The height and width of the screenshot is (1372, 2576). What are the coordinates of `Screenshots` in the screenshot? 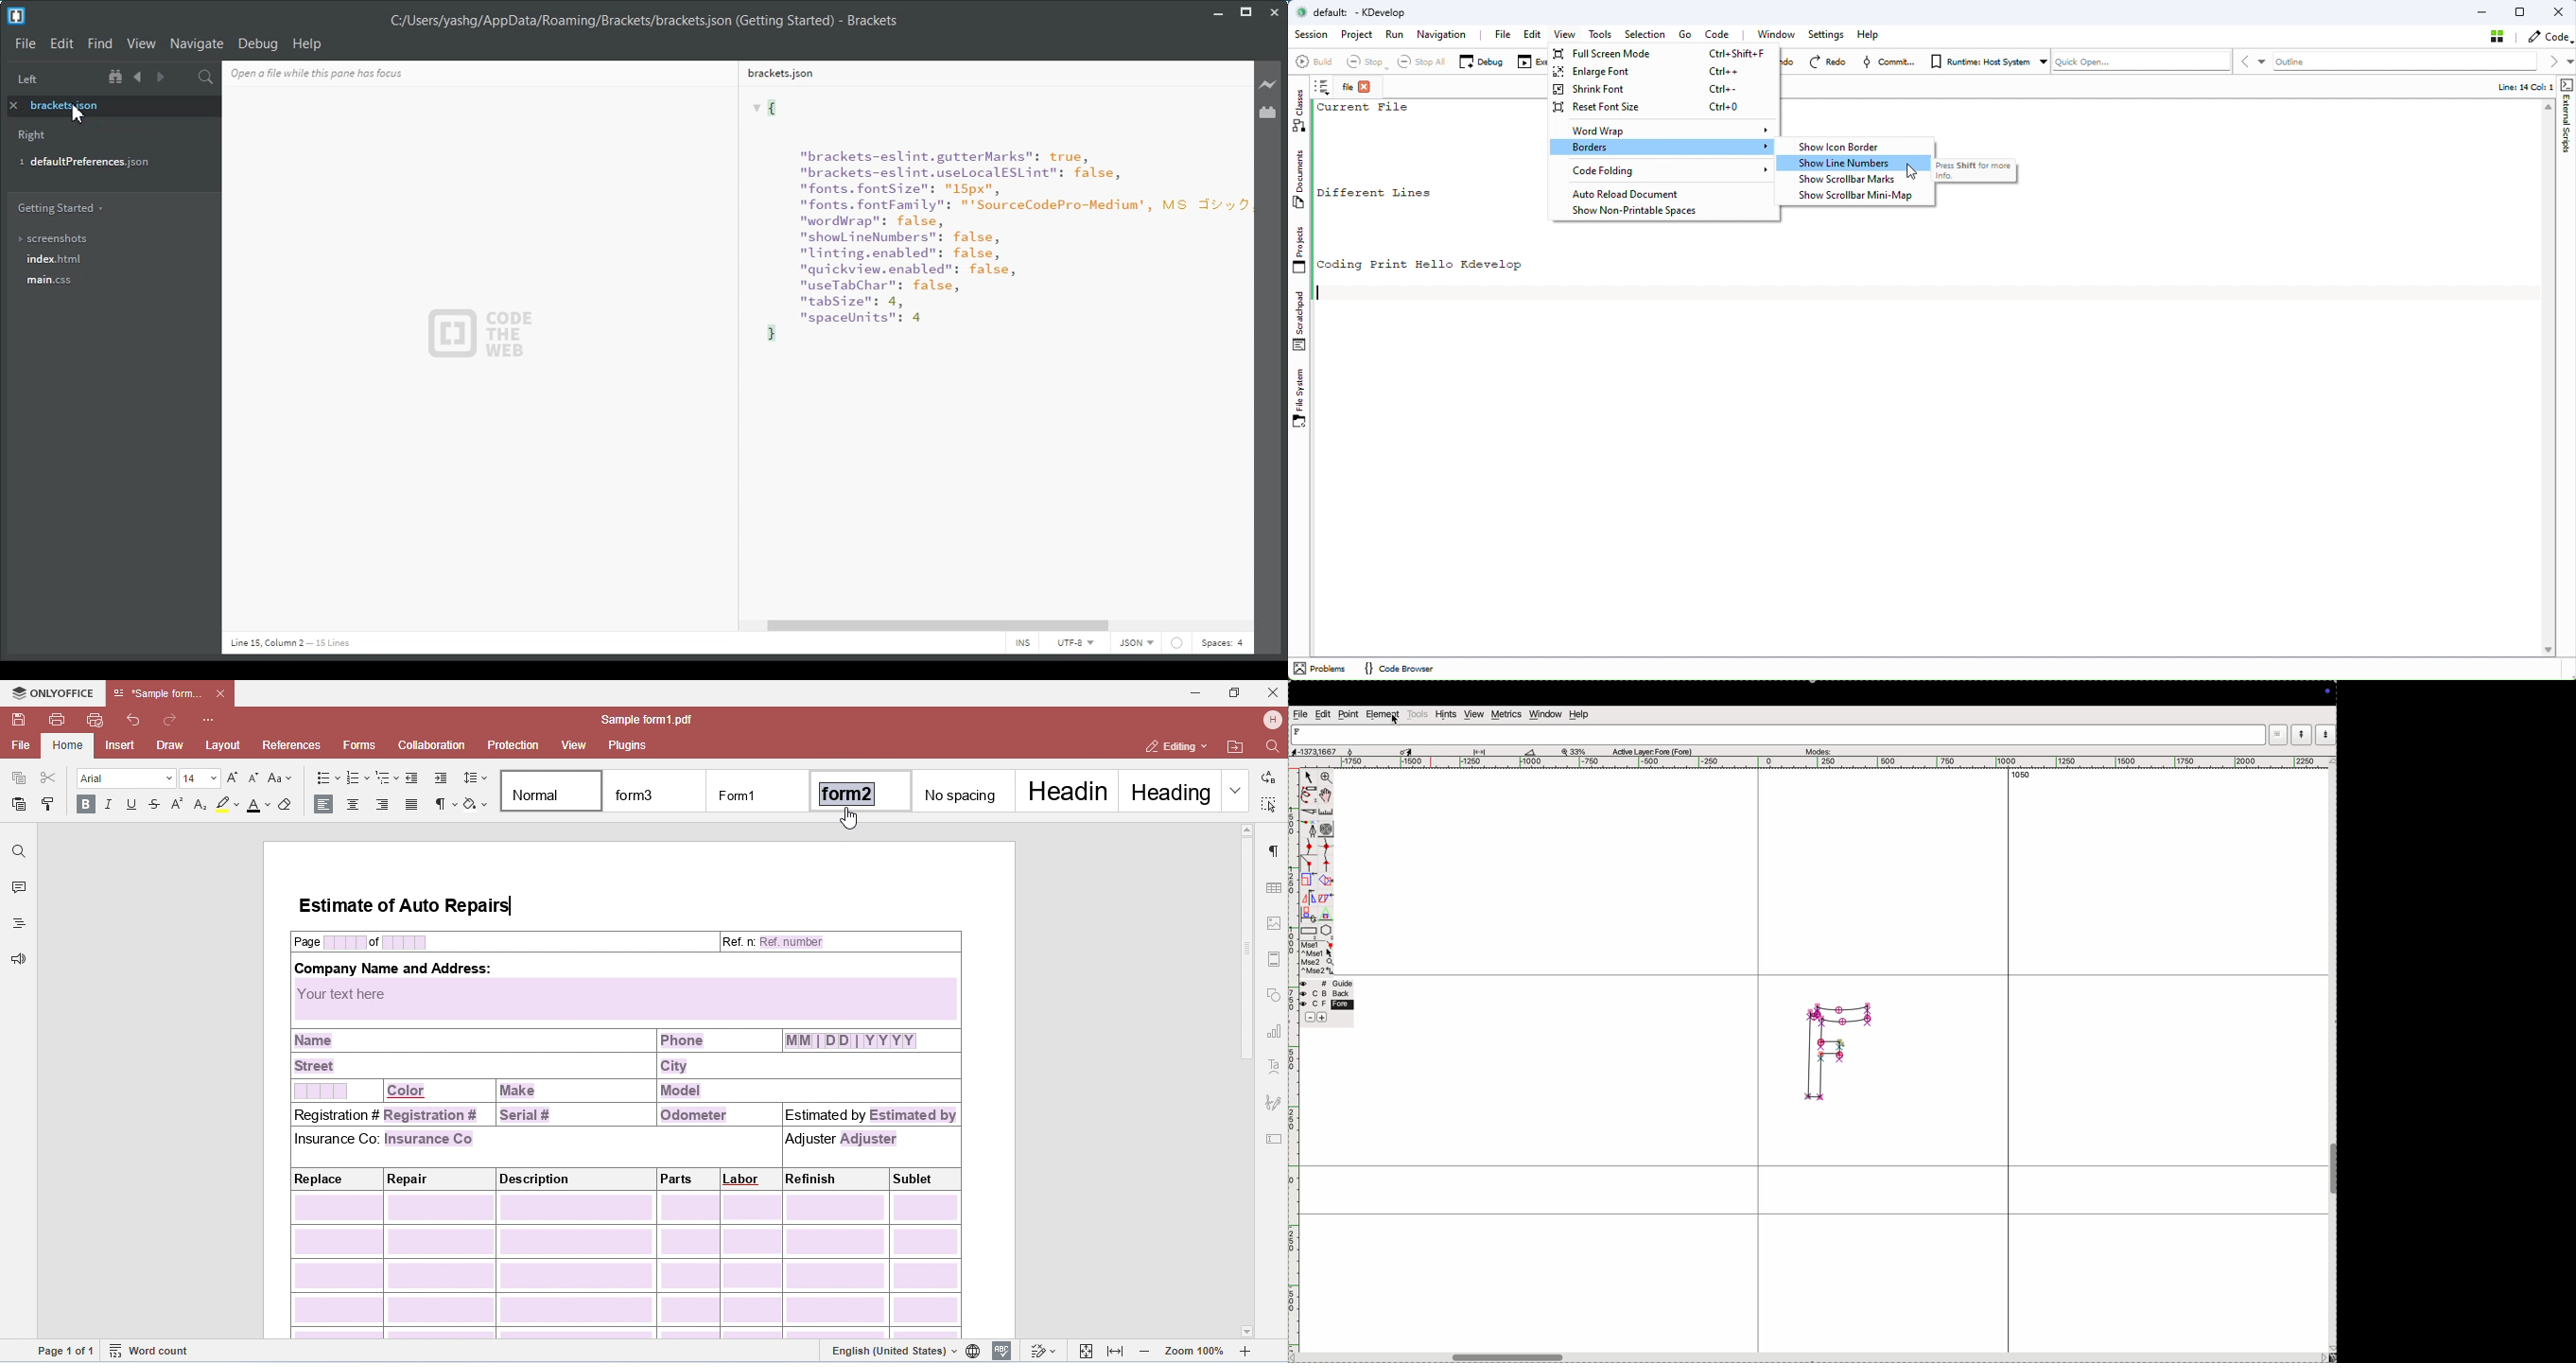 It's located at (108, 239).